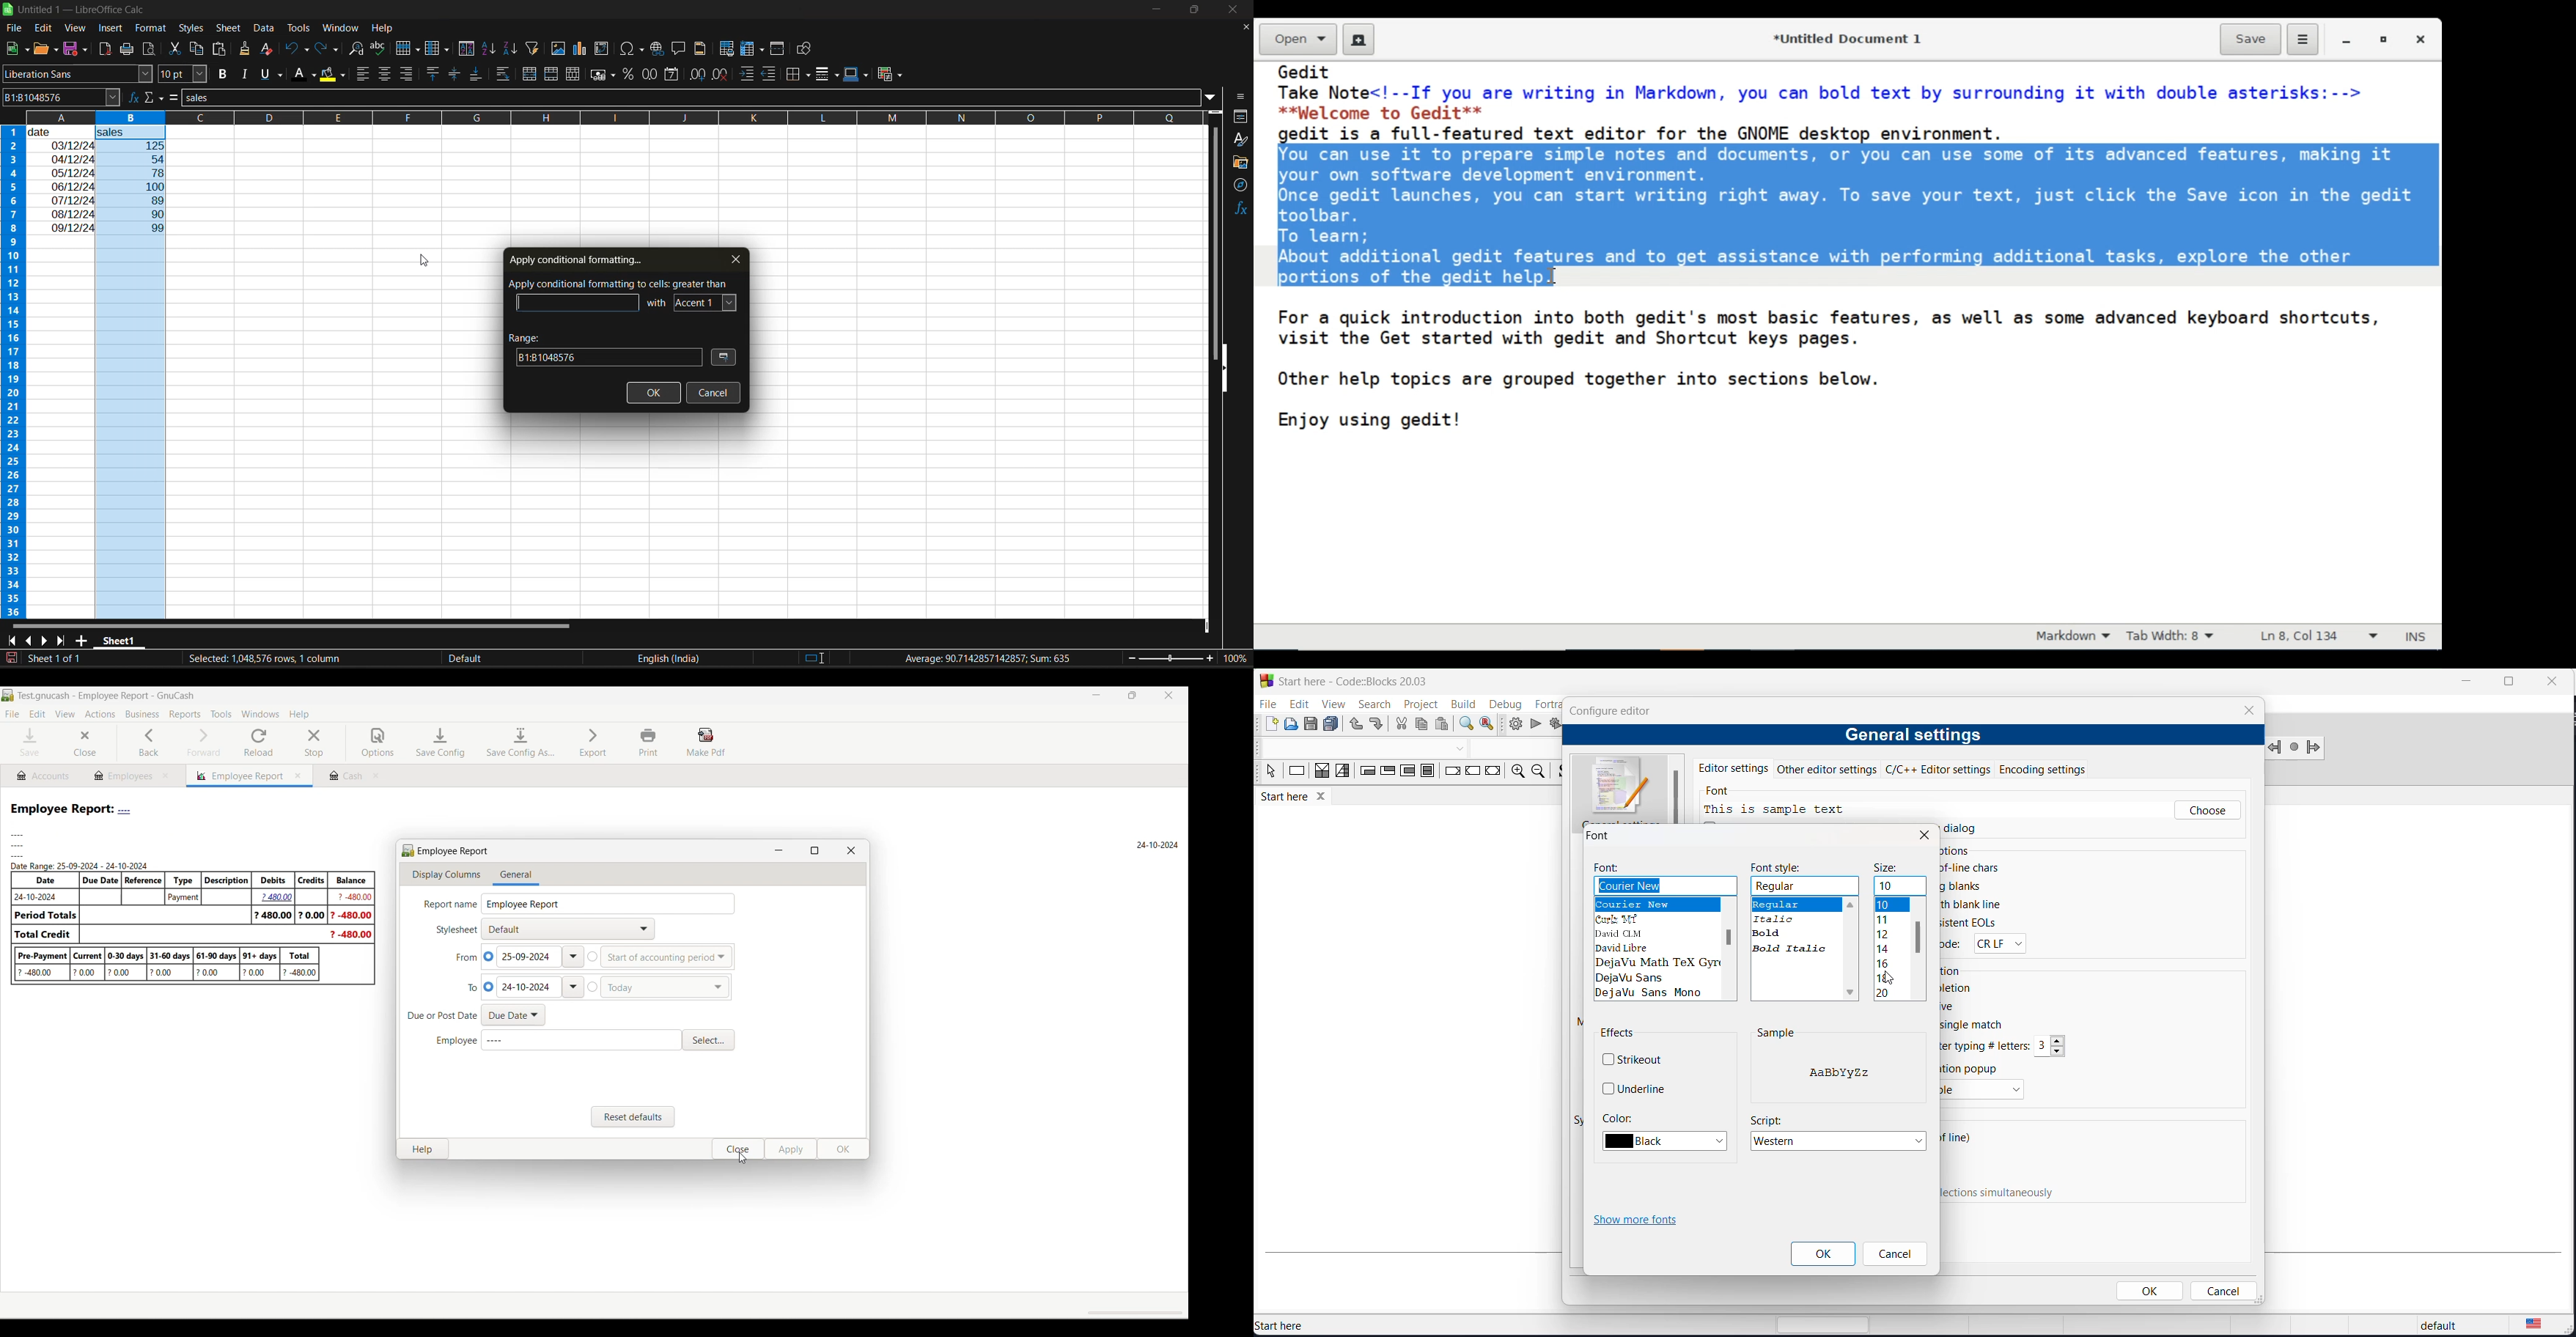 The width and height of the screenshot is (2576, 1344). Describe the element at coordinates (408, 48) in the screenshot. I see `row` at that location.